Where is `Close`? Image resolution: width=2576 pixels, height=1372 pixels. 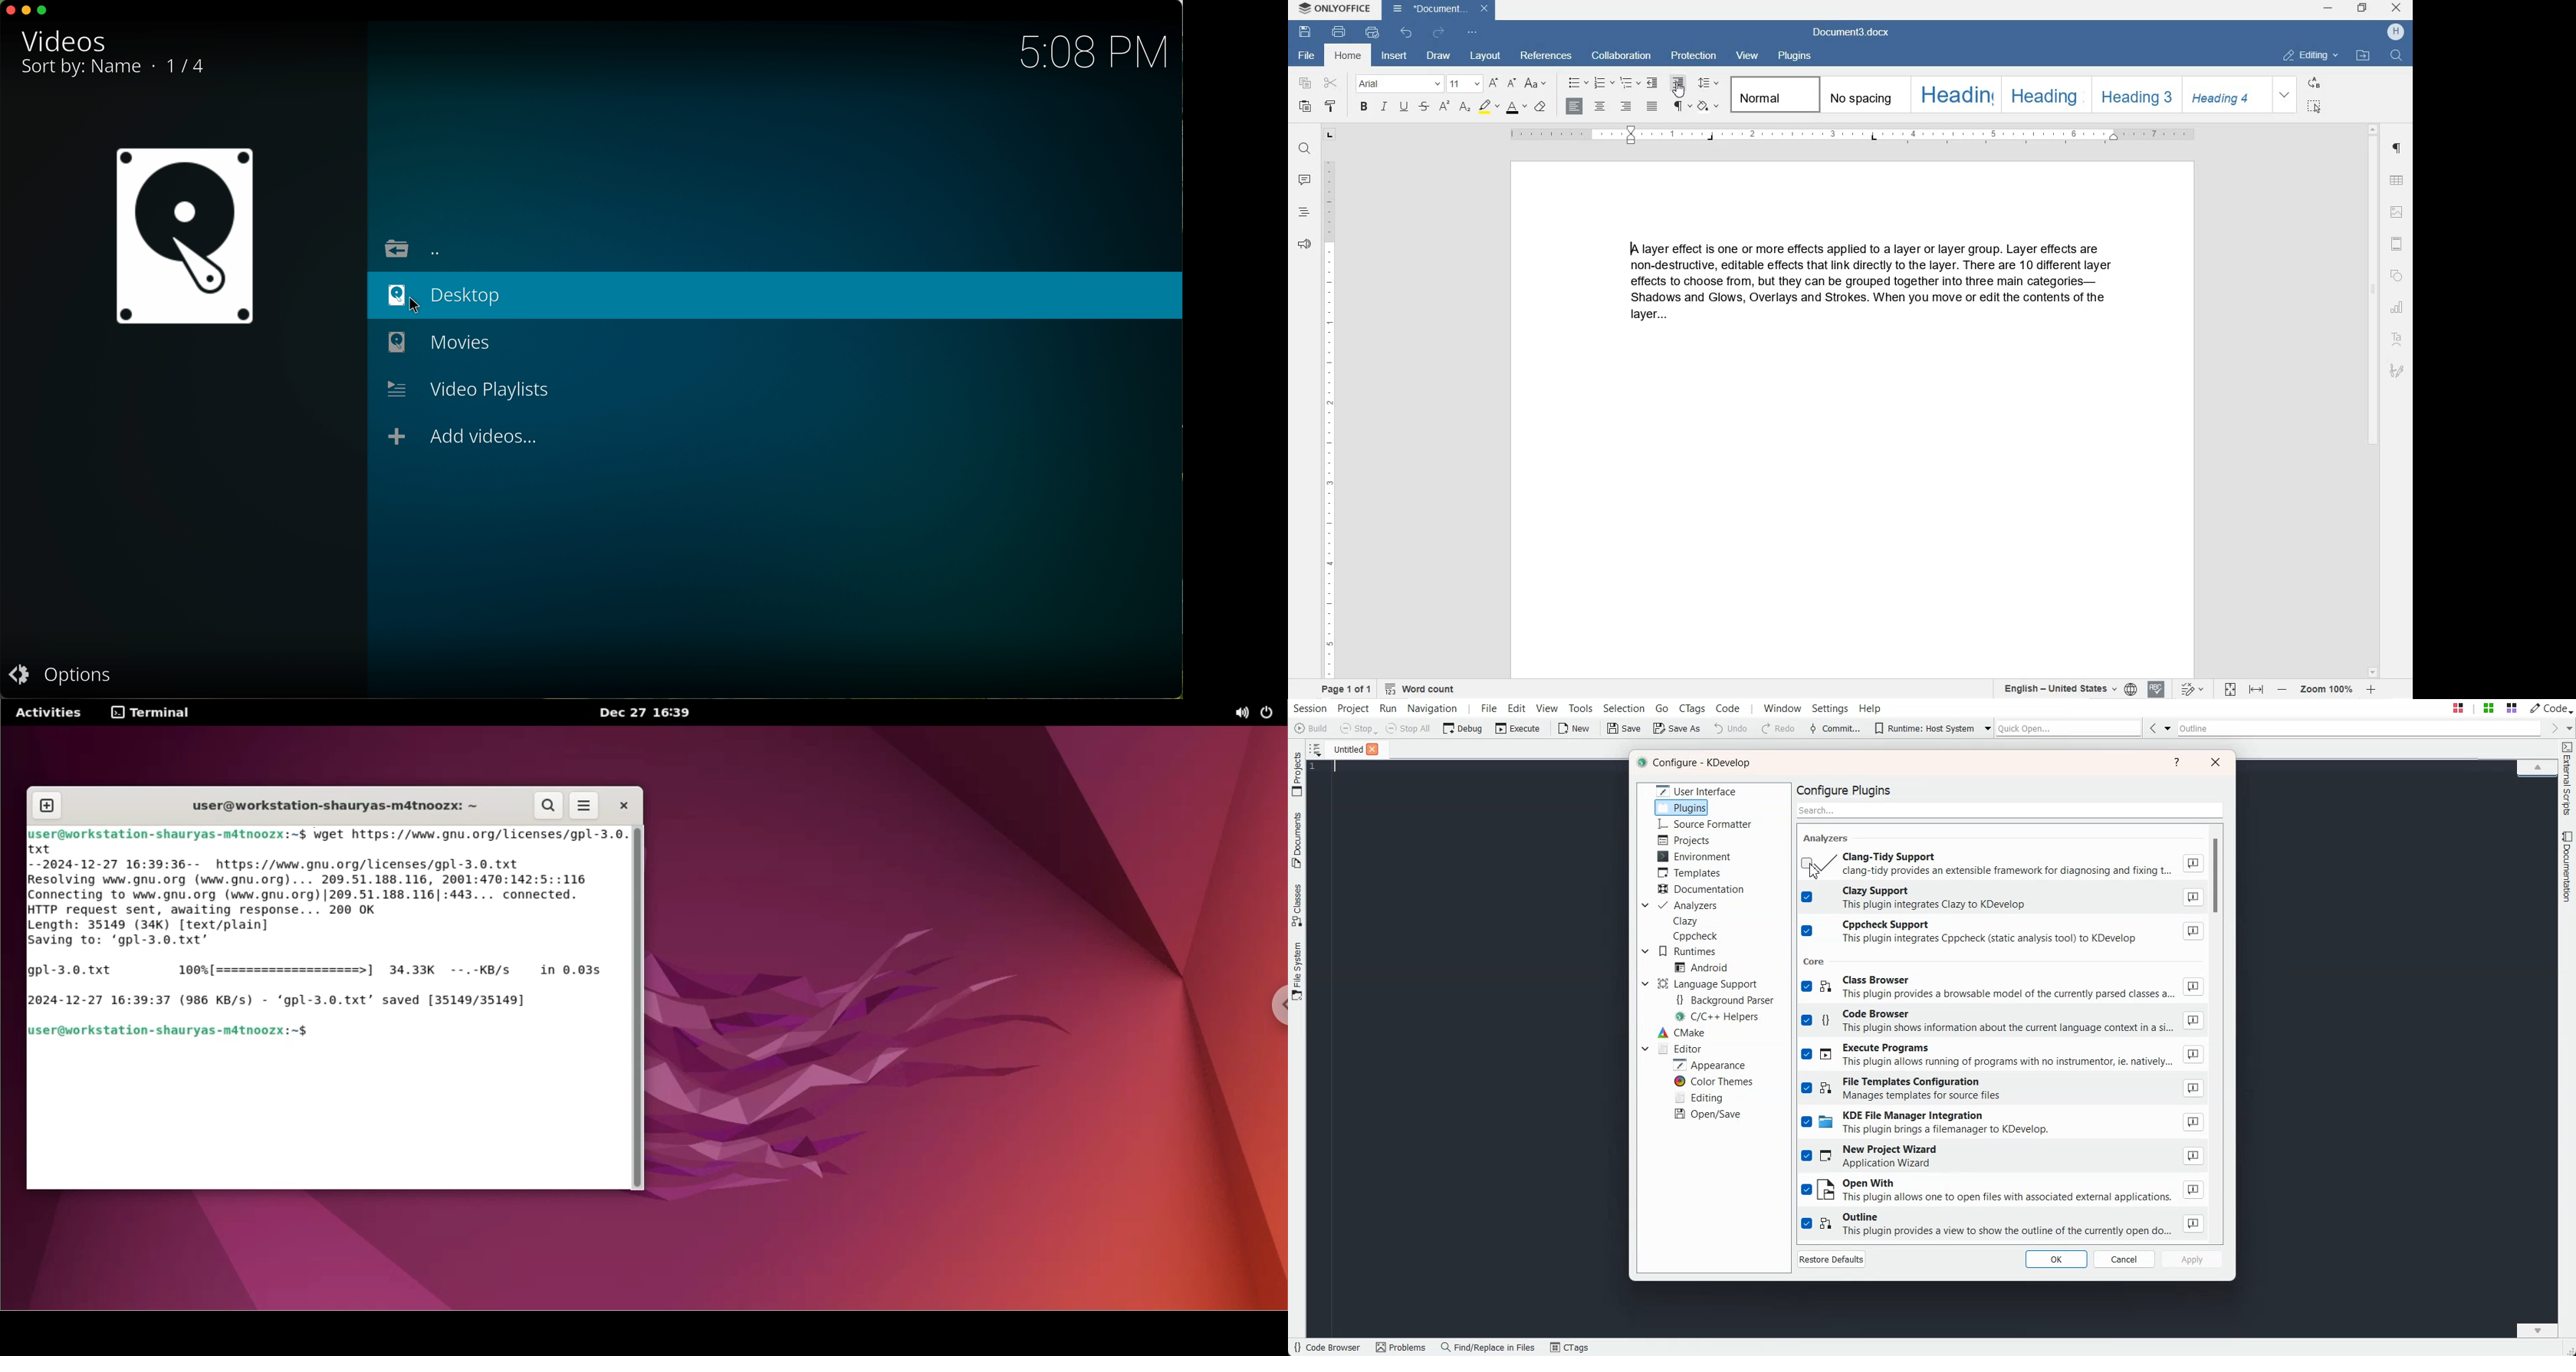 Close is located at coordinates (1372, 749).